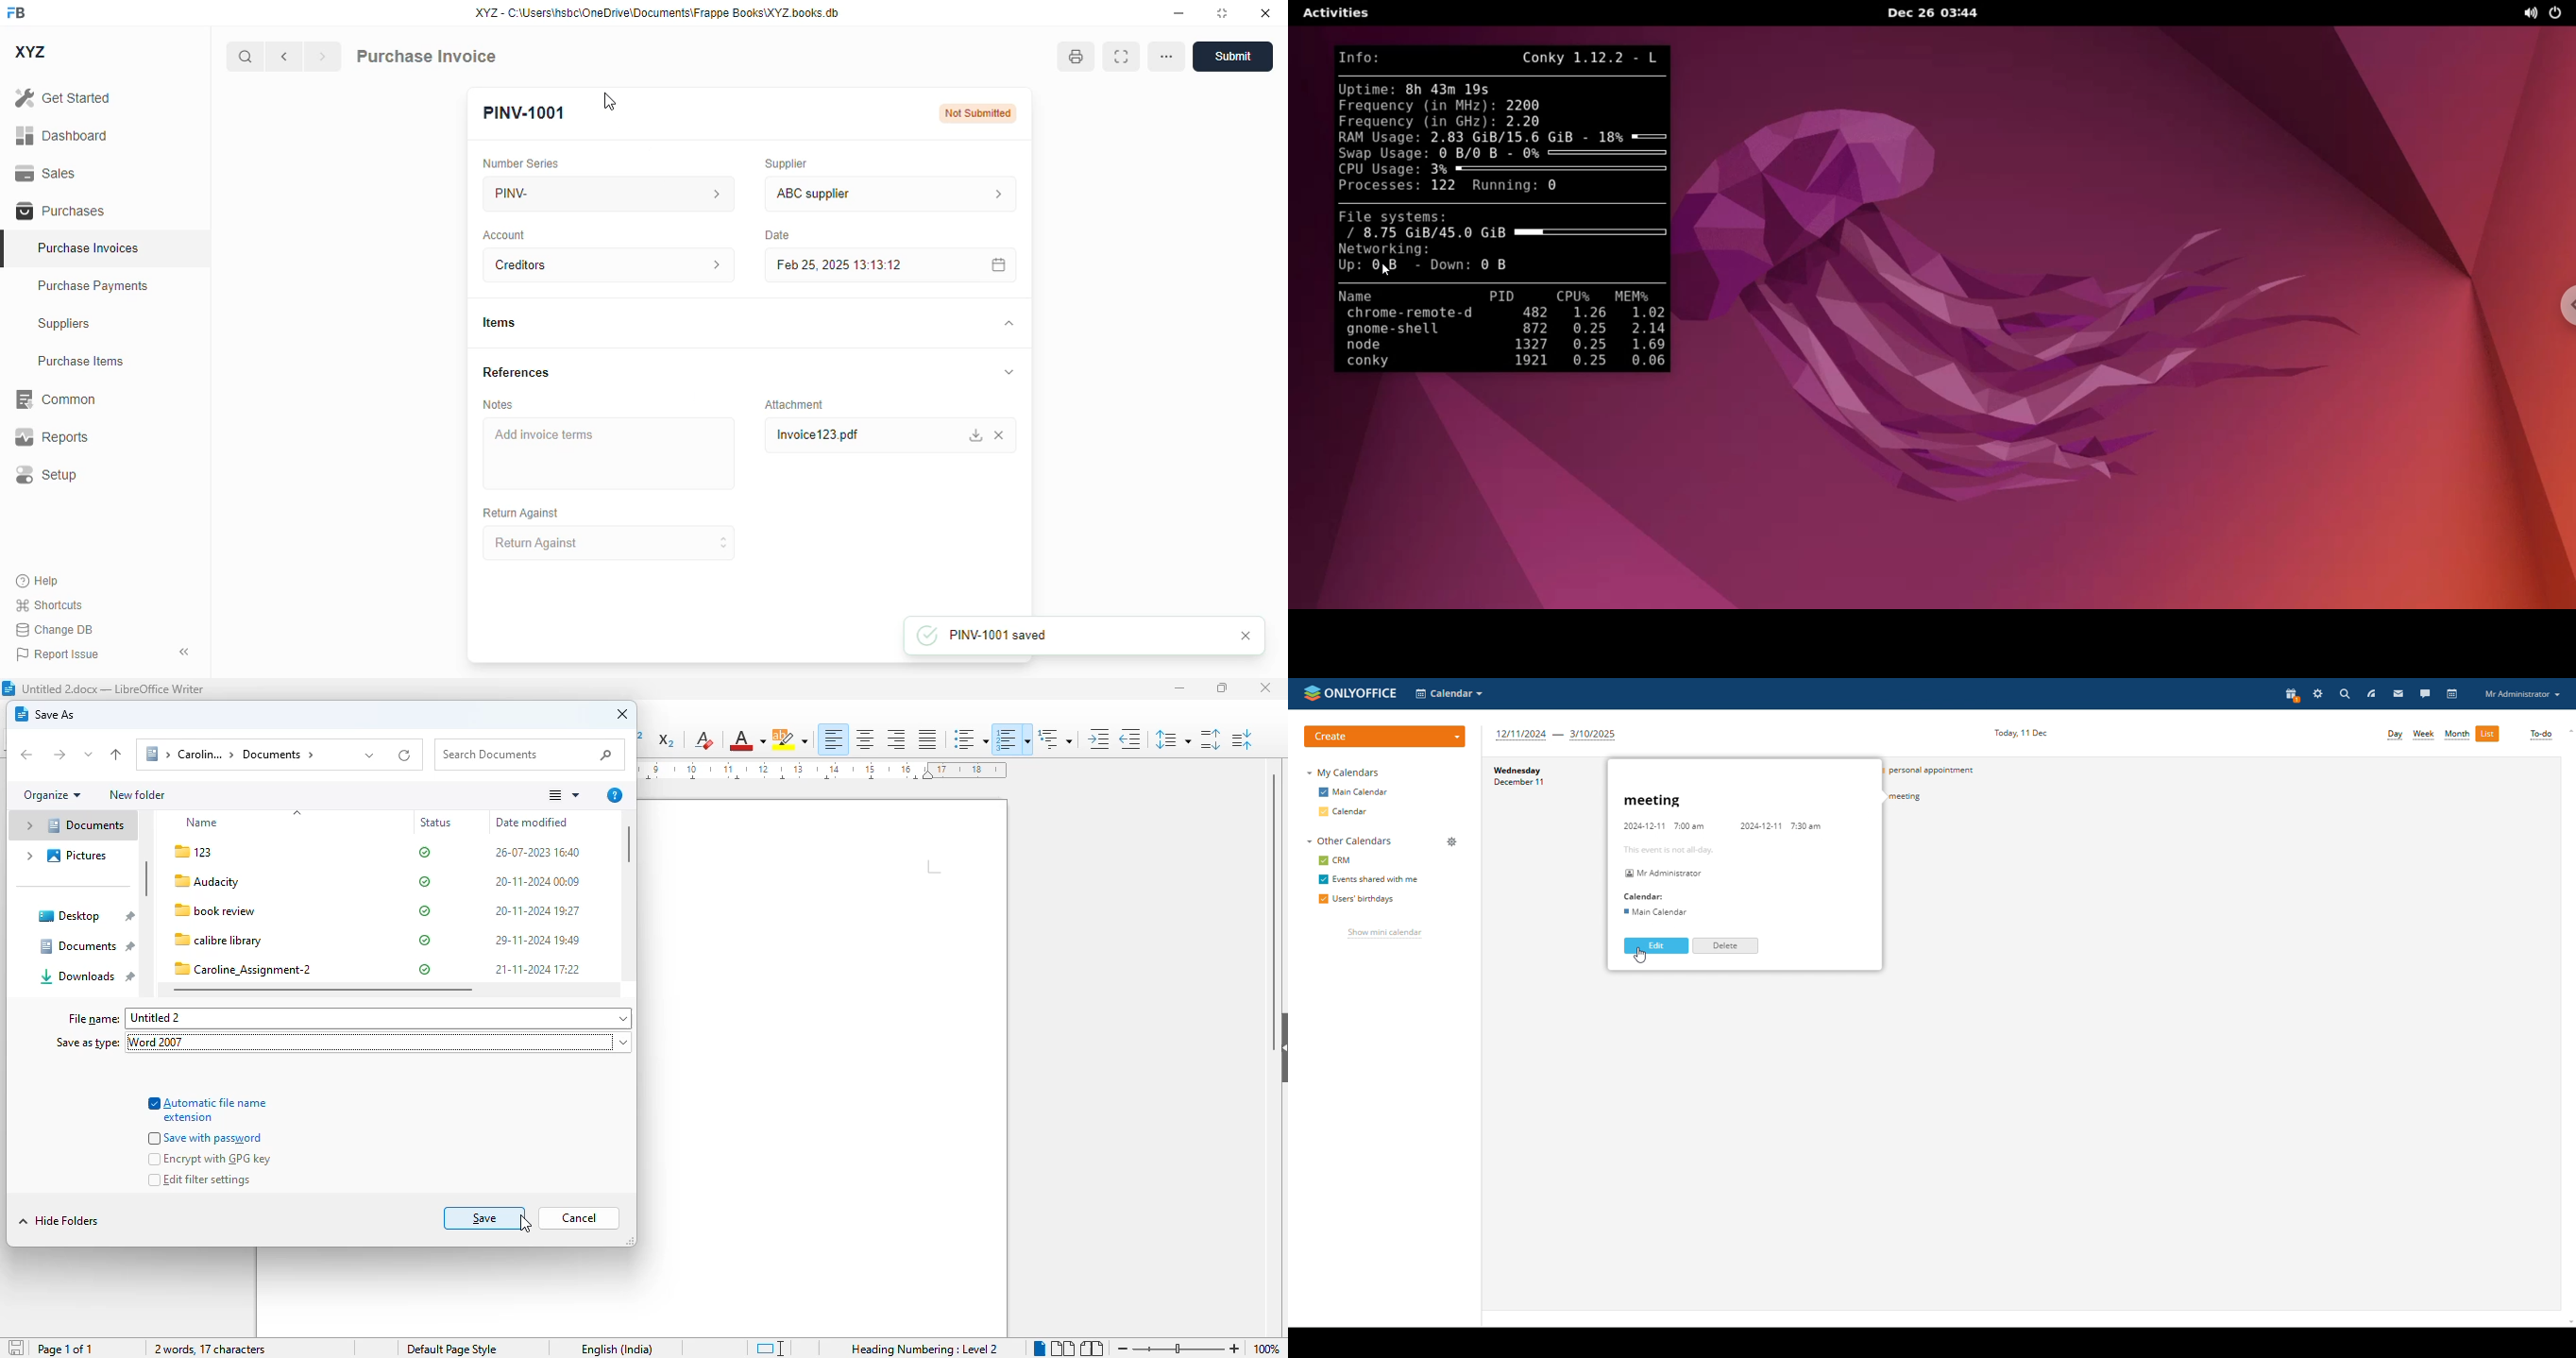  I want to click on toggle maximize, so click(1221, 12).